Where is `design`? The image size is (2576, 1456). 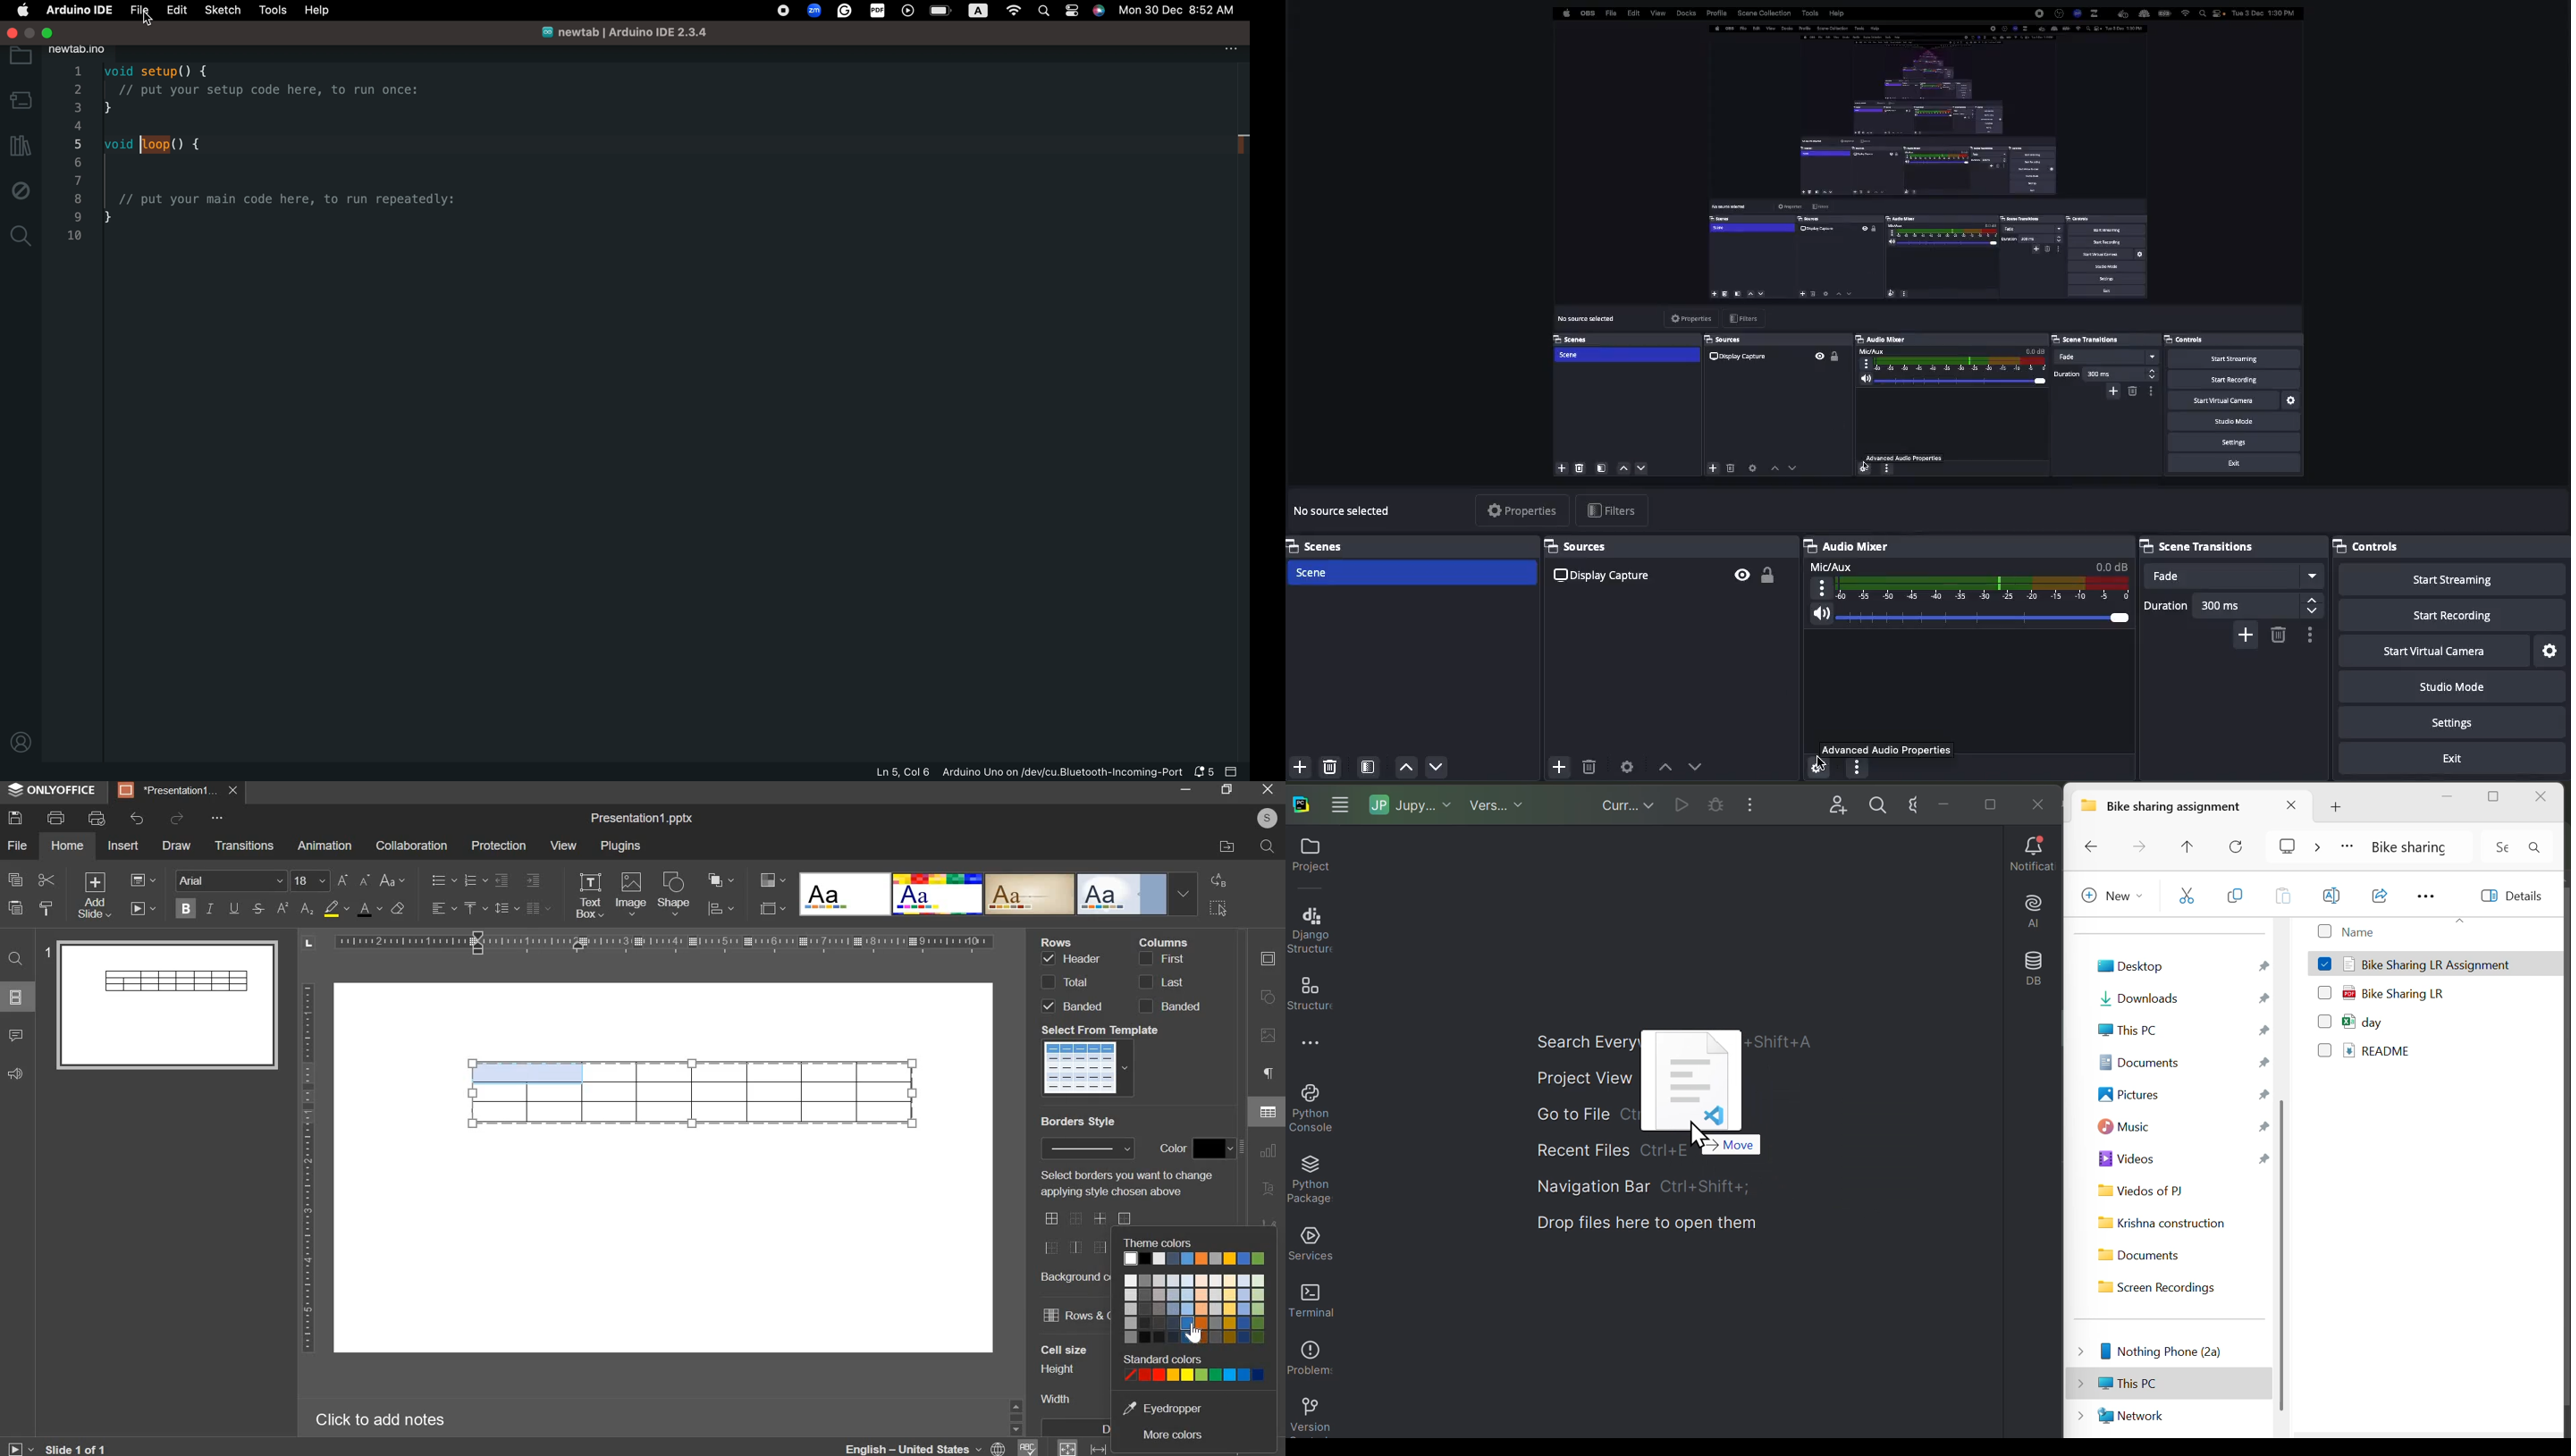 design is located at coordinates (997, 893).